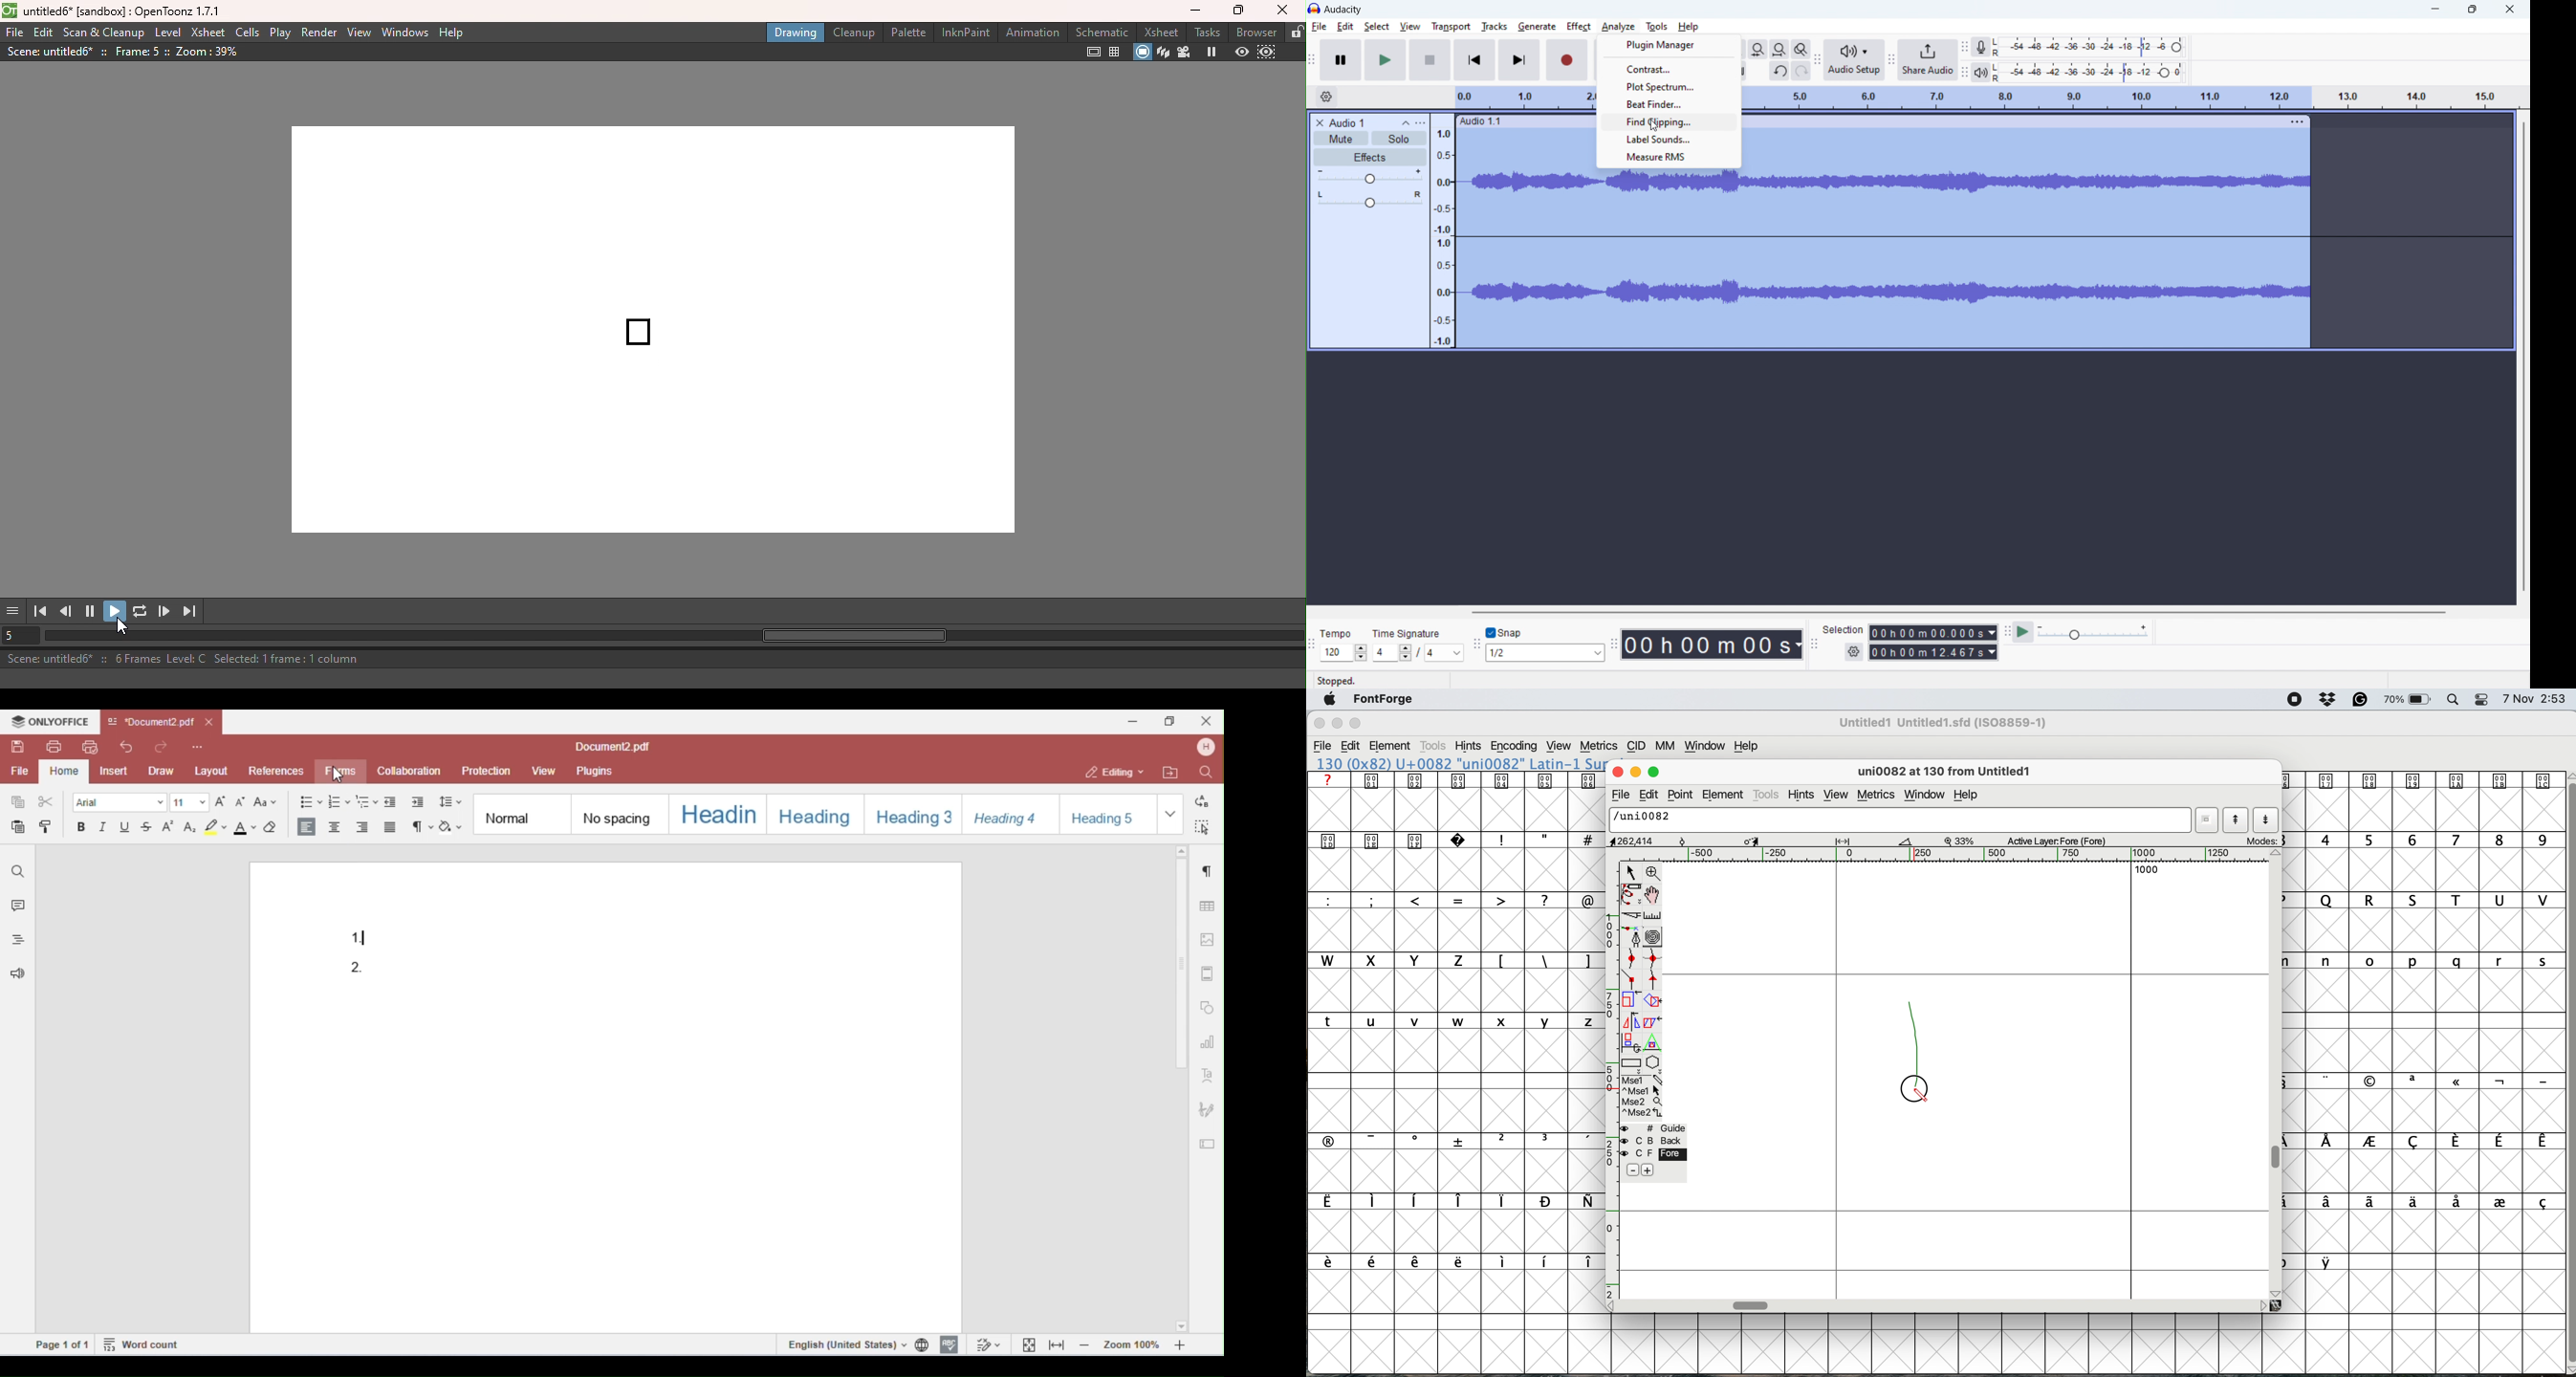 This screenshot has width=2576, height=1400. I want to click on date and time, so click(2535, 699).